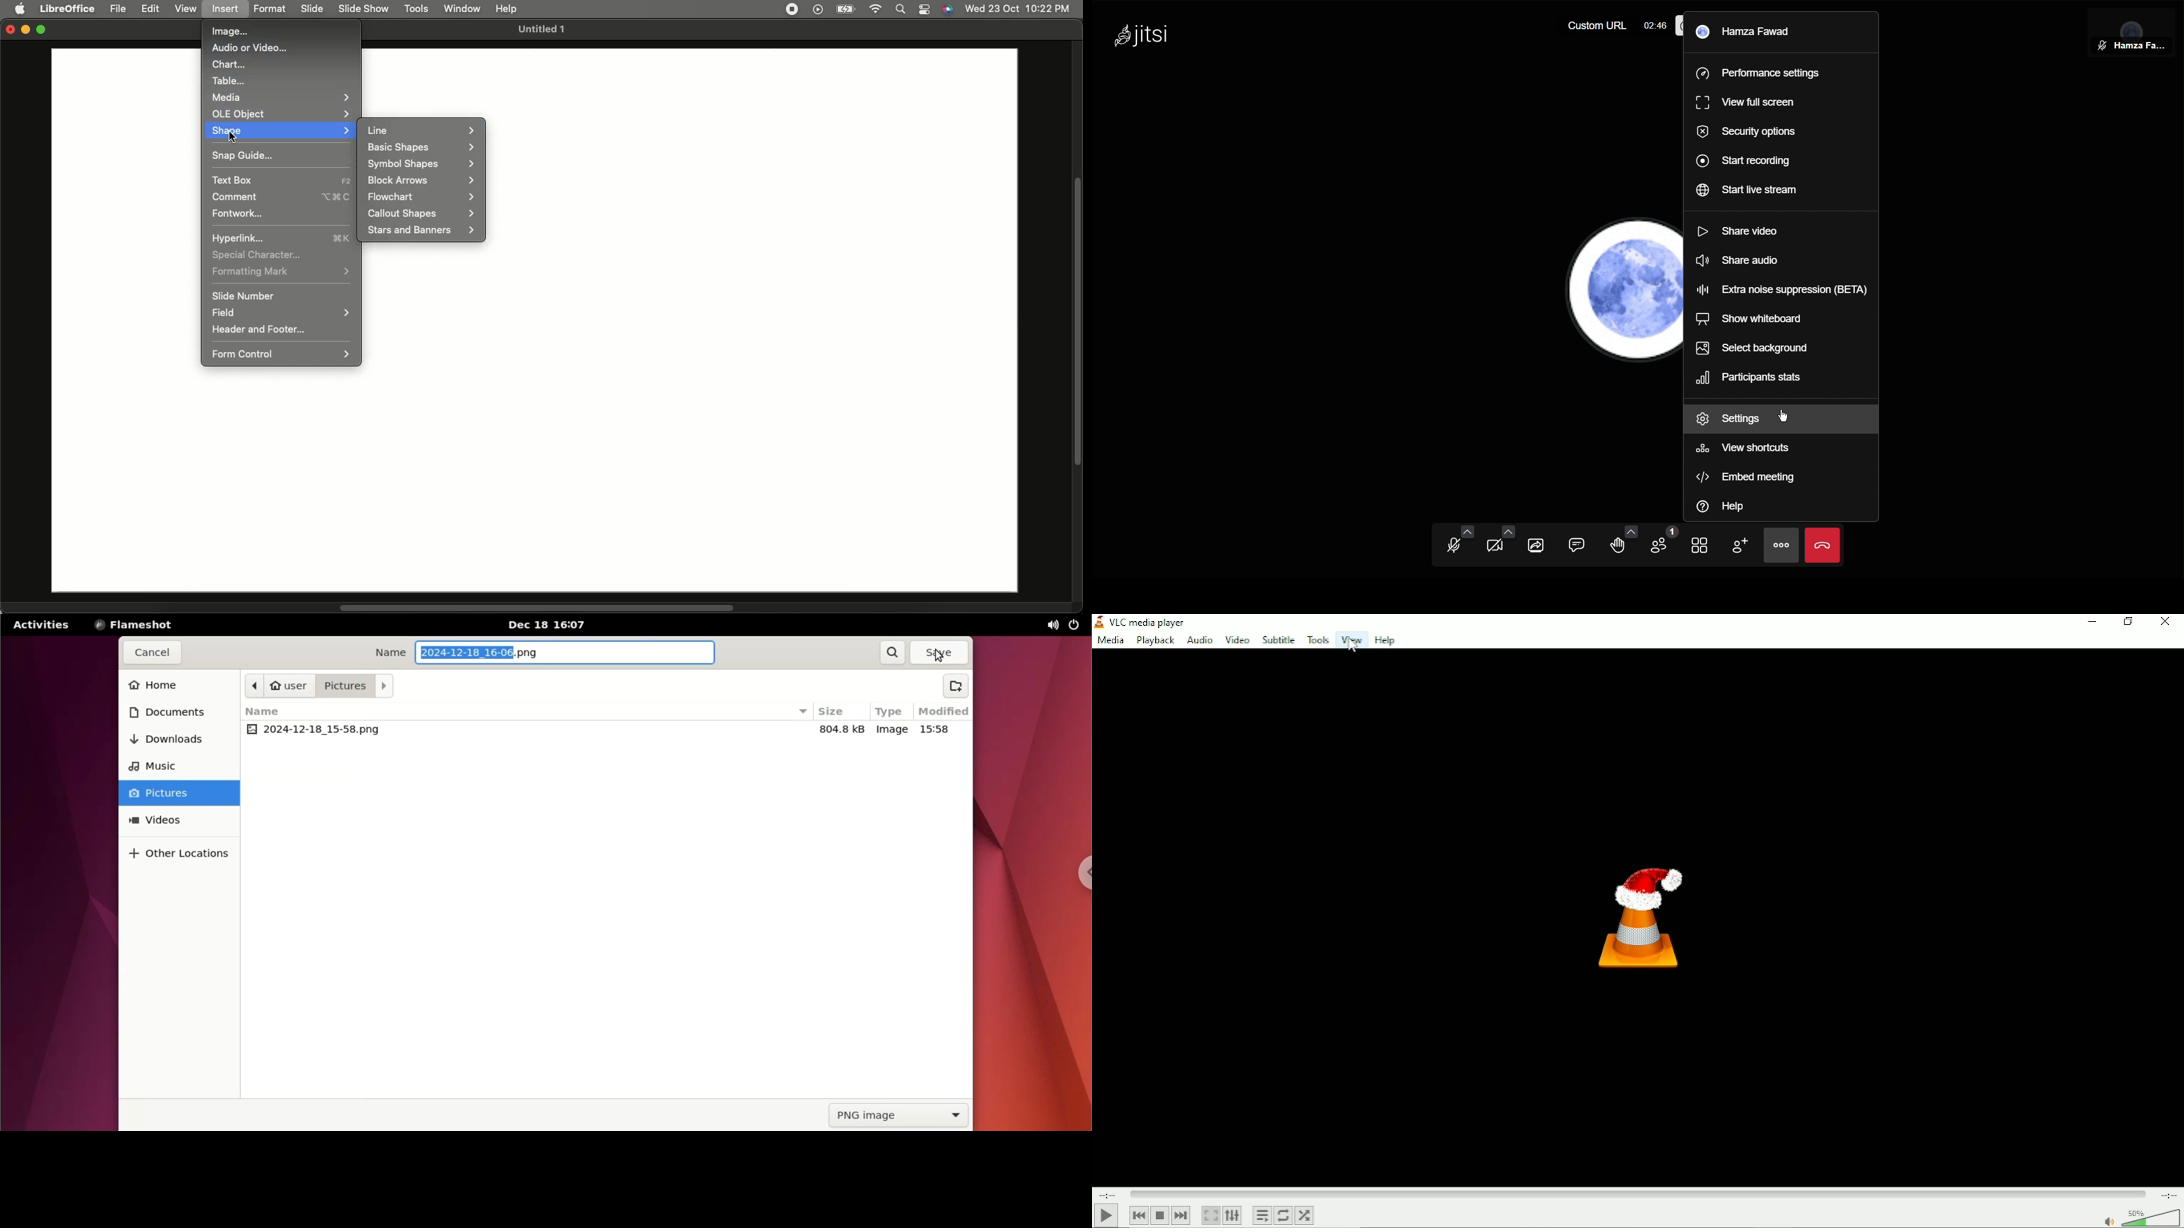  I want to click on Special character, so click(258, 254).